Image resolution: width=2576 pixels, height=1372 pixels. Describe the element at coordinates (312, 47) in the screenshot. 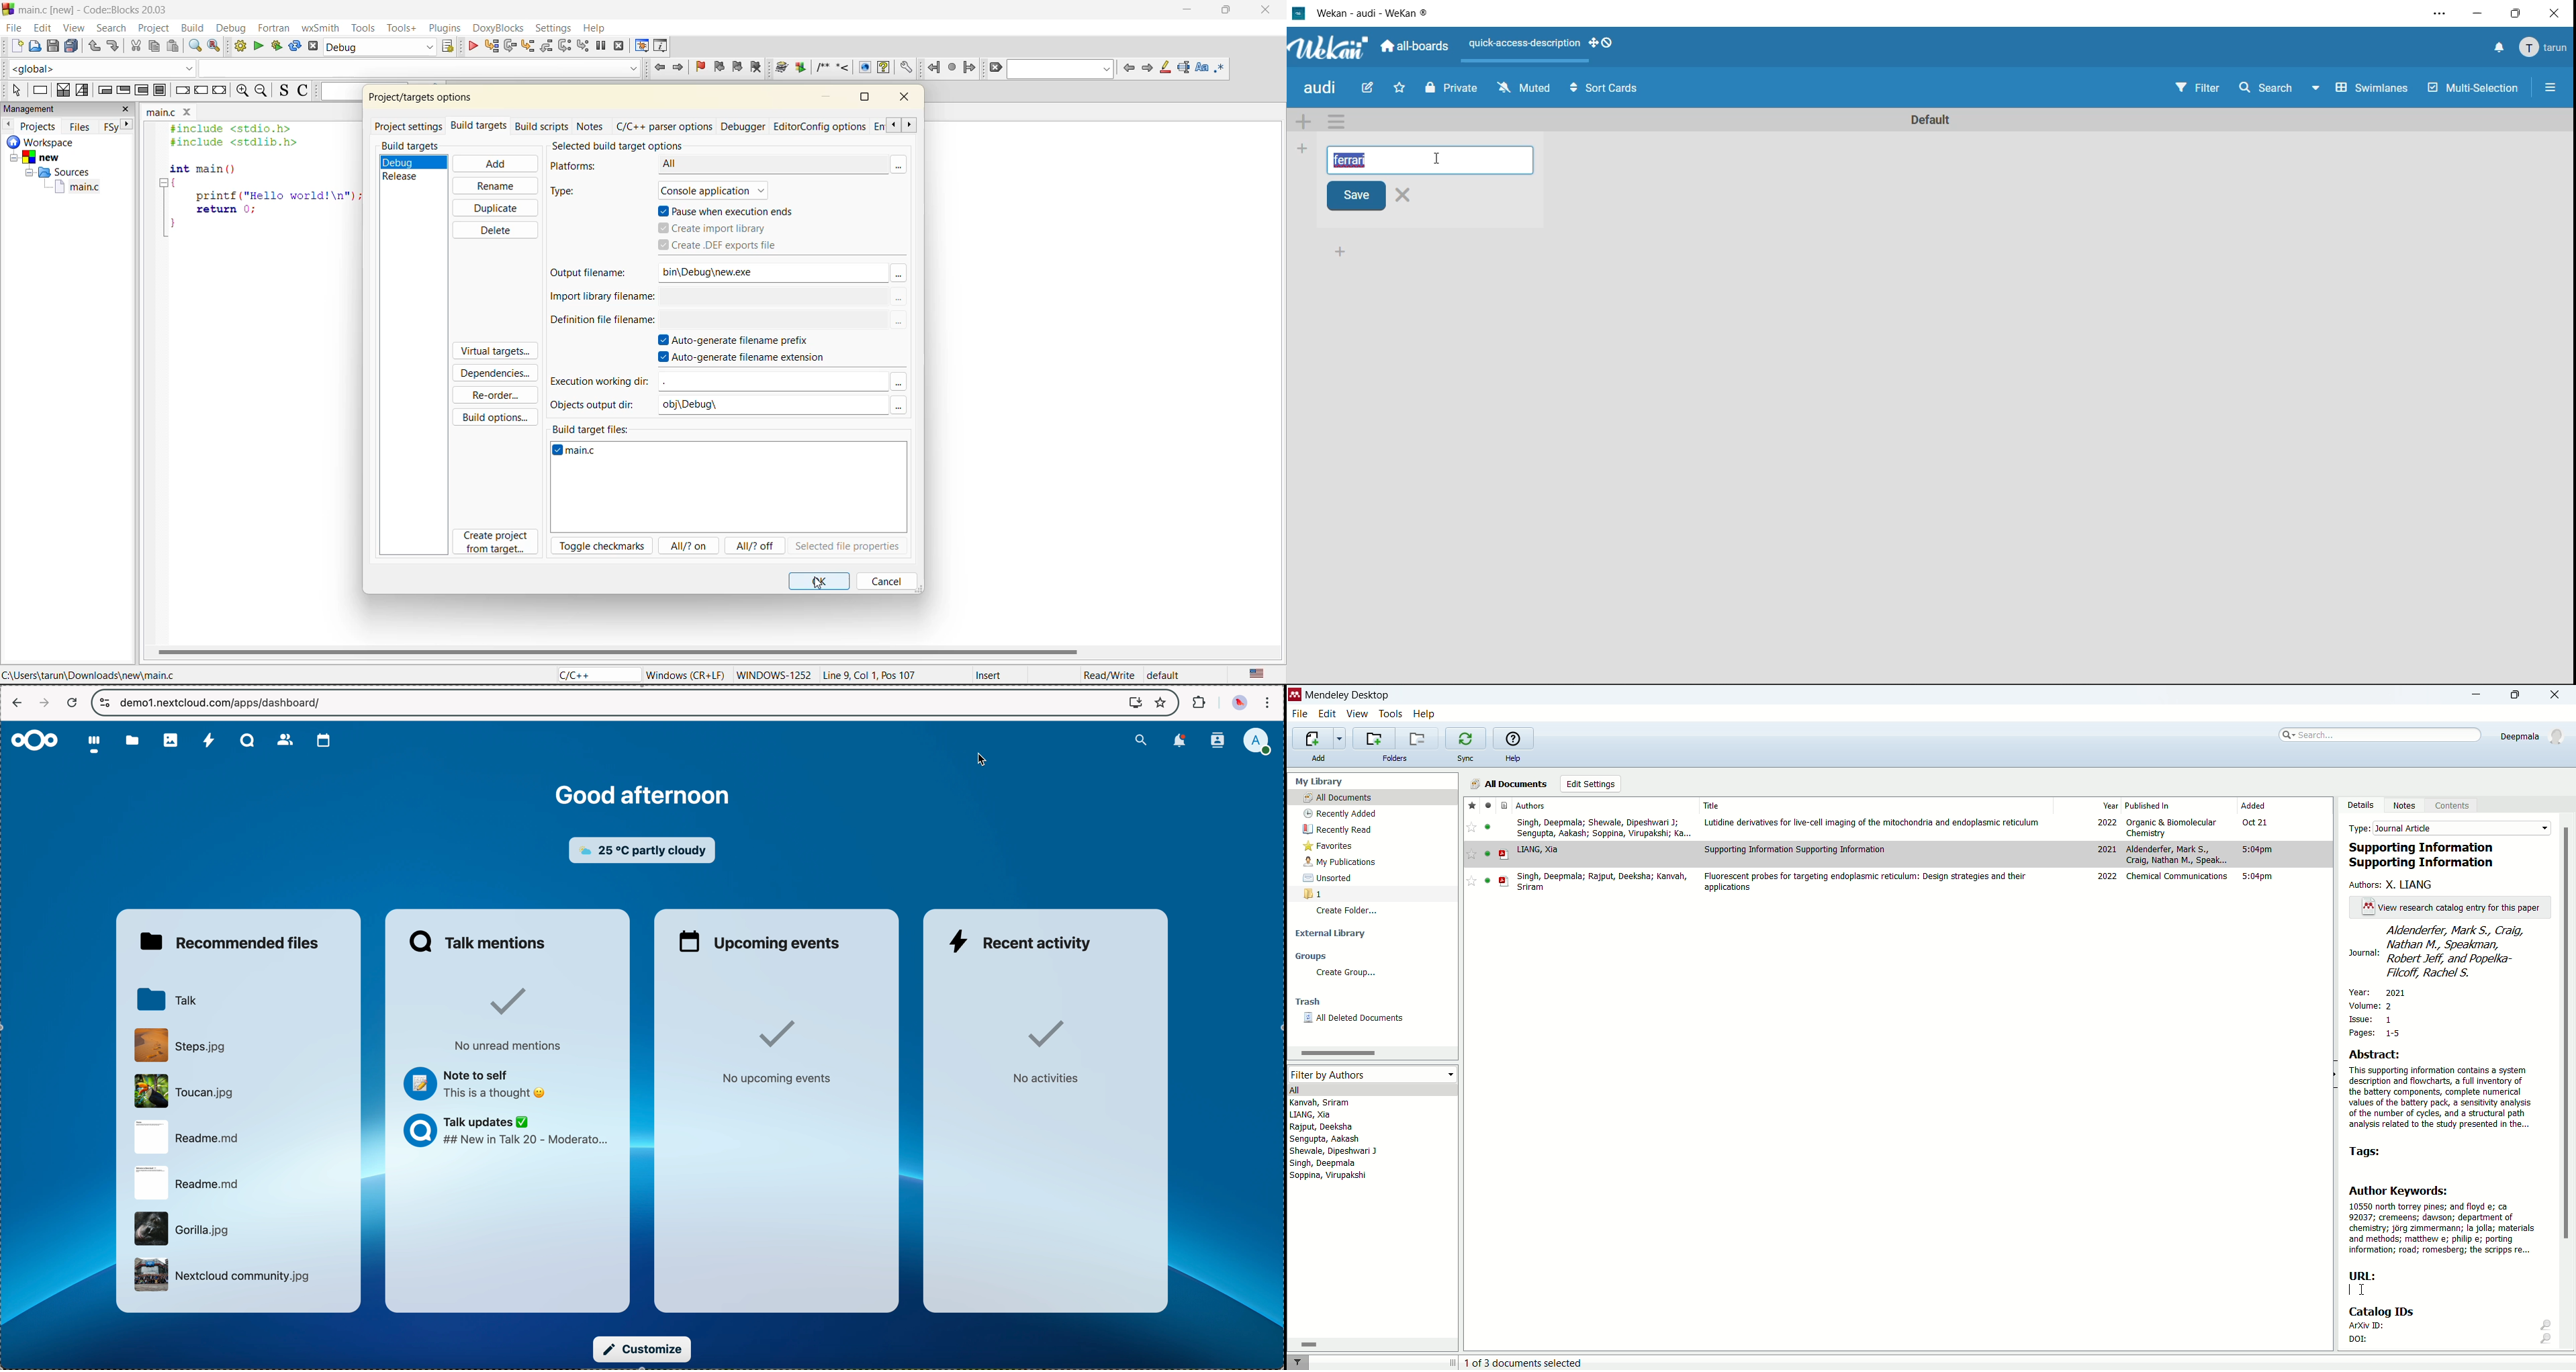

I see `abort` at that location.